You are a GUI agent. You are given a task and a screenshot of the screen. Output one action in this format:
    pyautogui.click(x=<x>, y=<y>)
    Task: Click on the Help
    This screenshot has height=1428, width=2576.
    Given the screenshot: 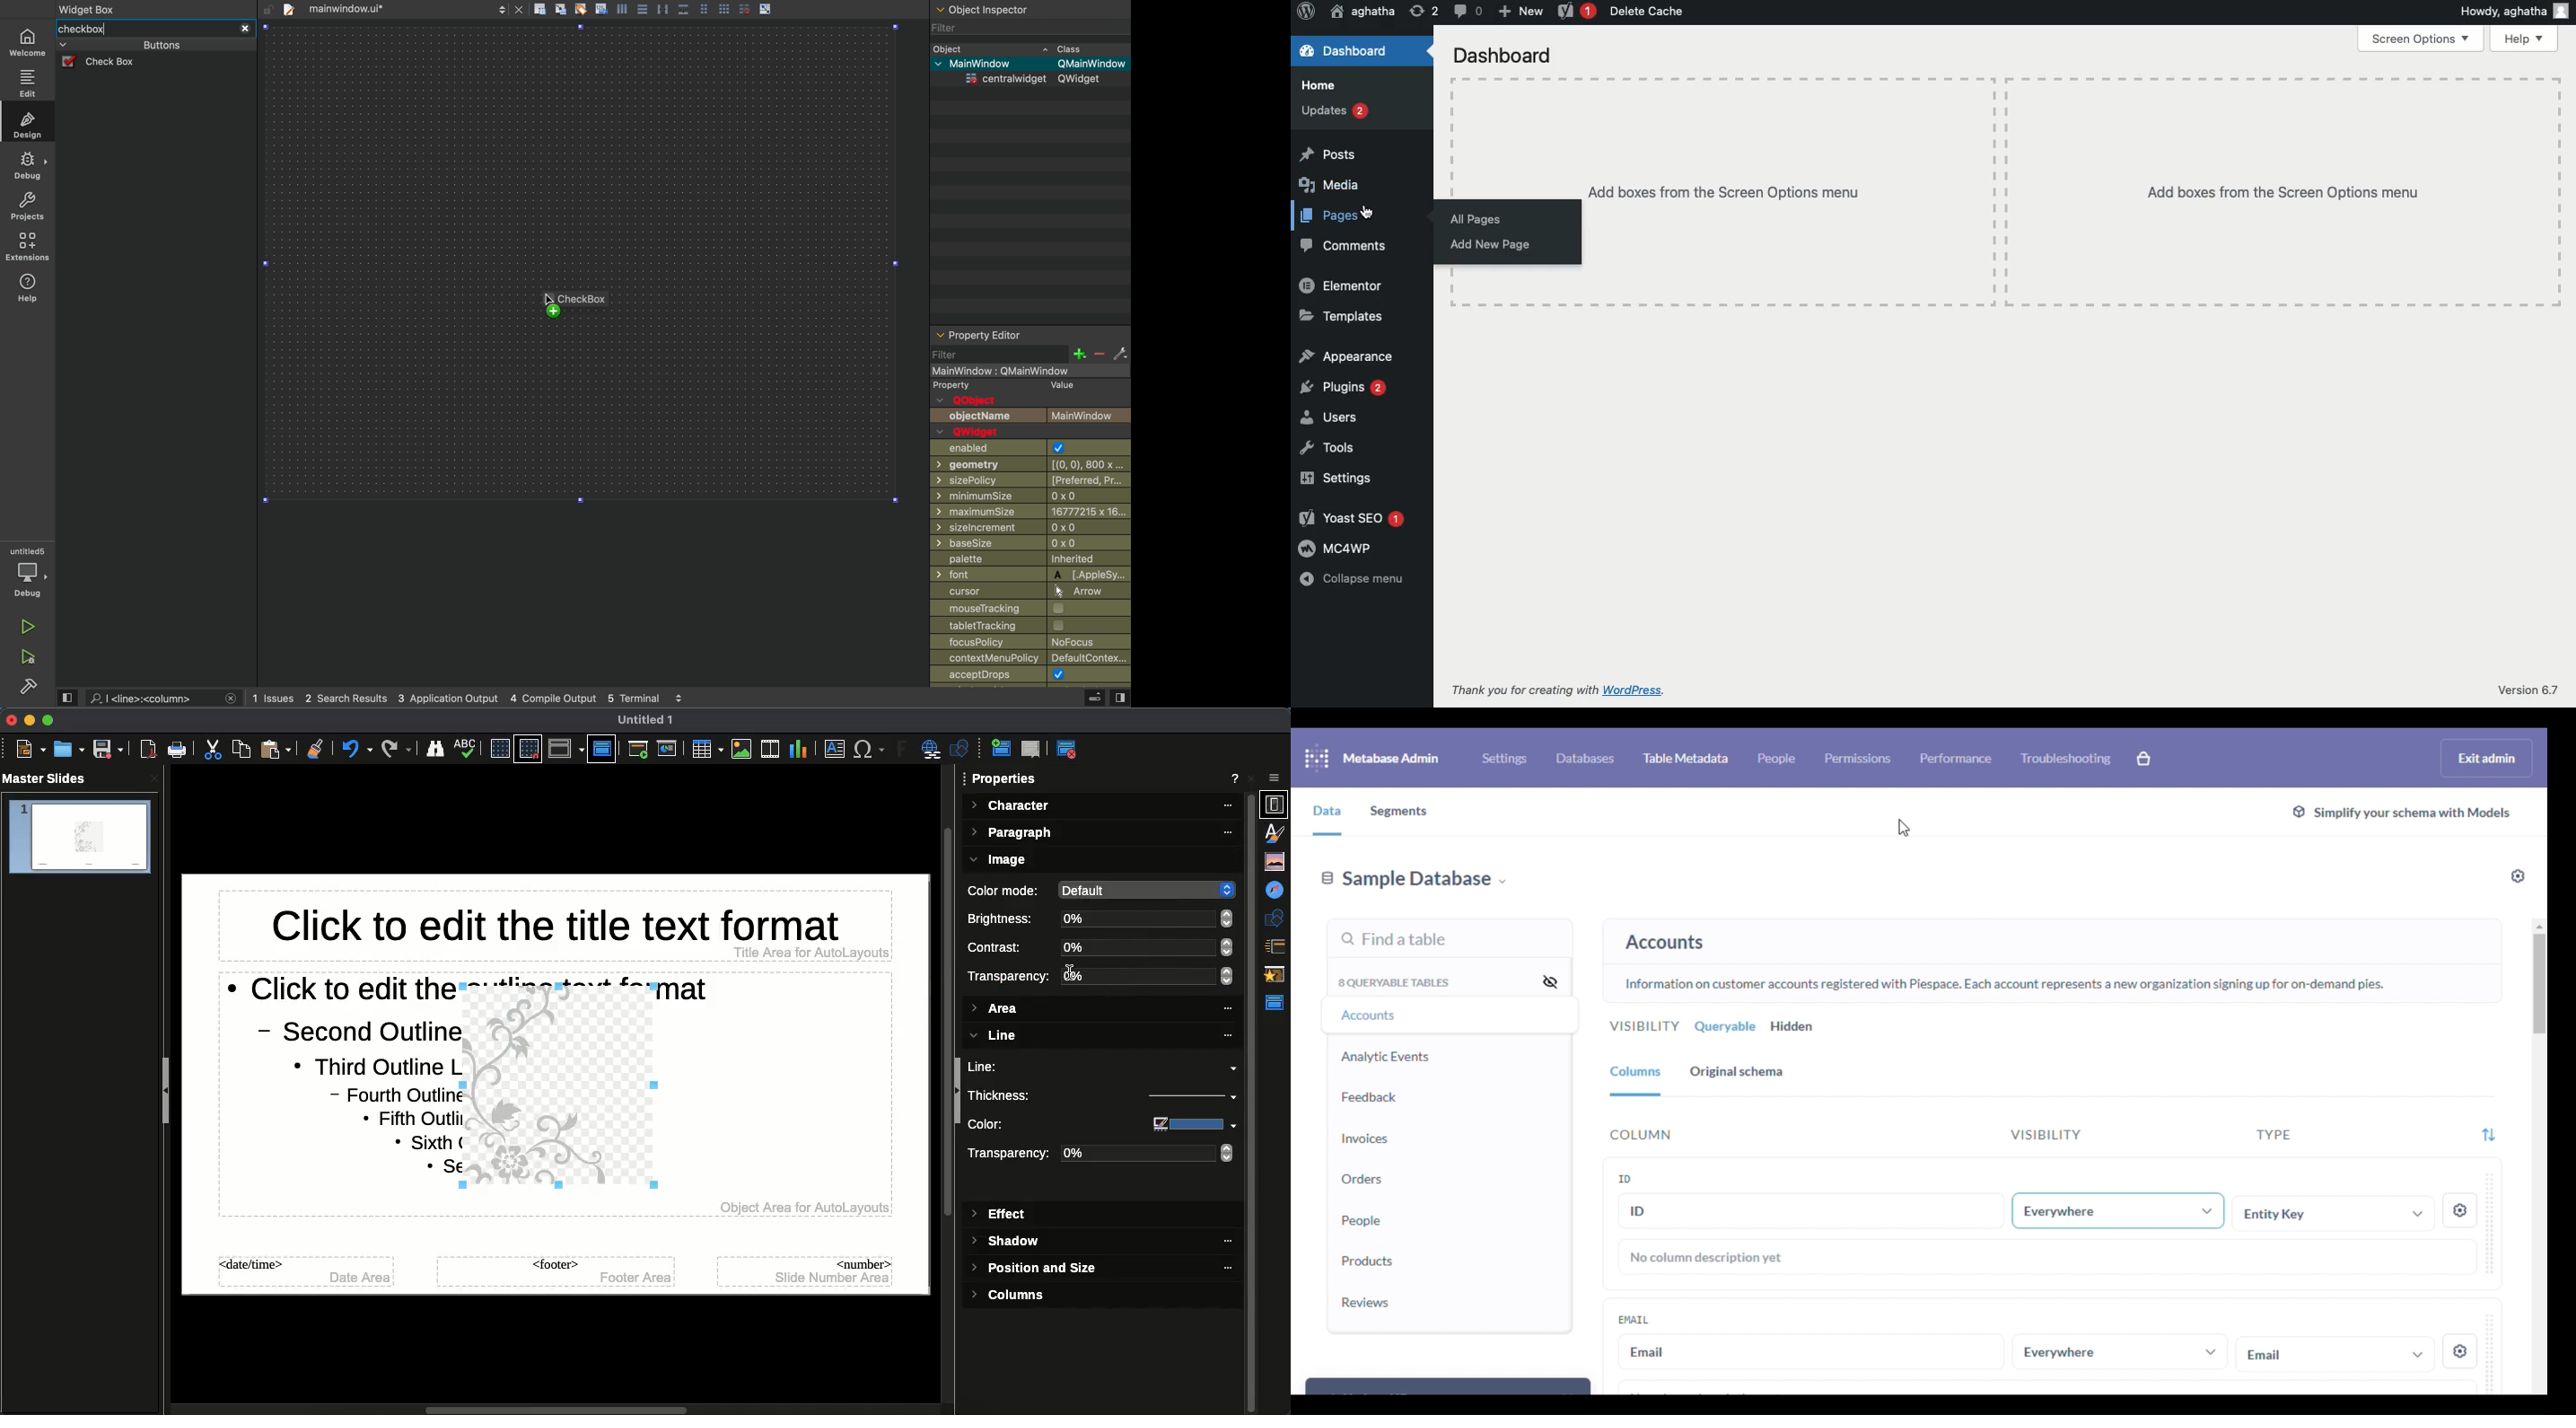 What is the action you would take?
    pyautogui.click(x=2525, y=38)
    